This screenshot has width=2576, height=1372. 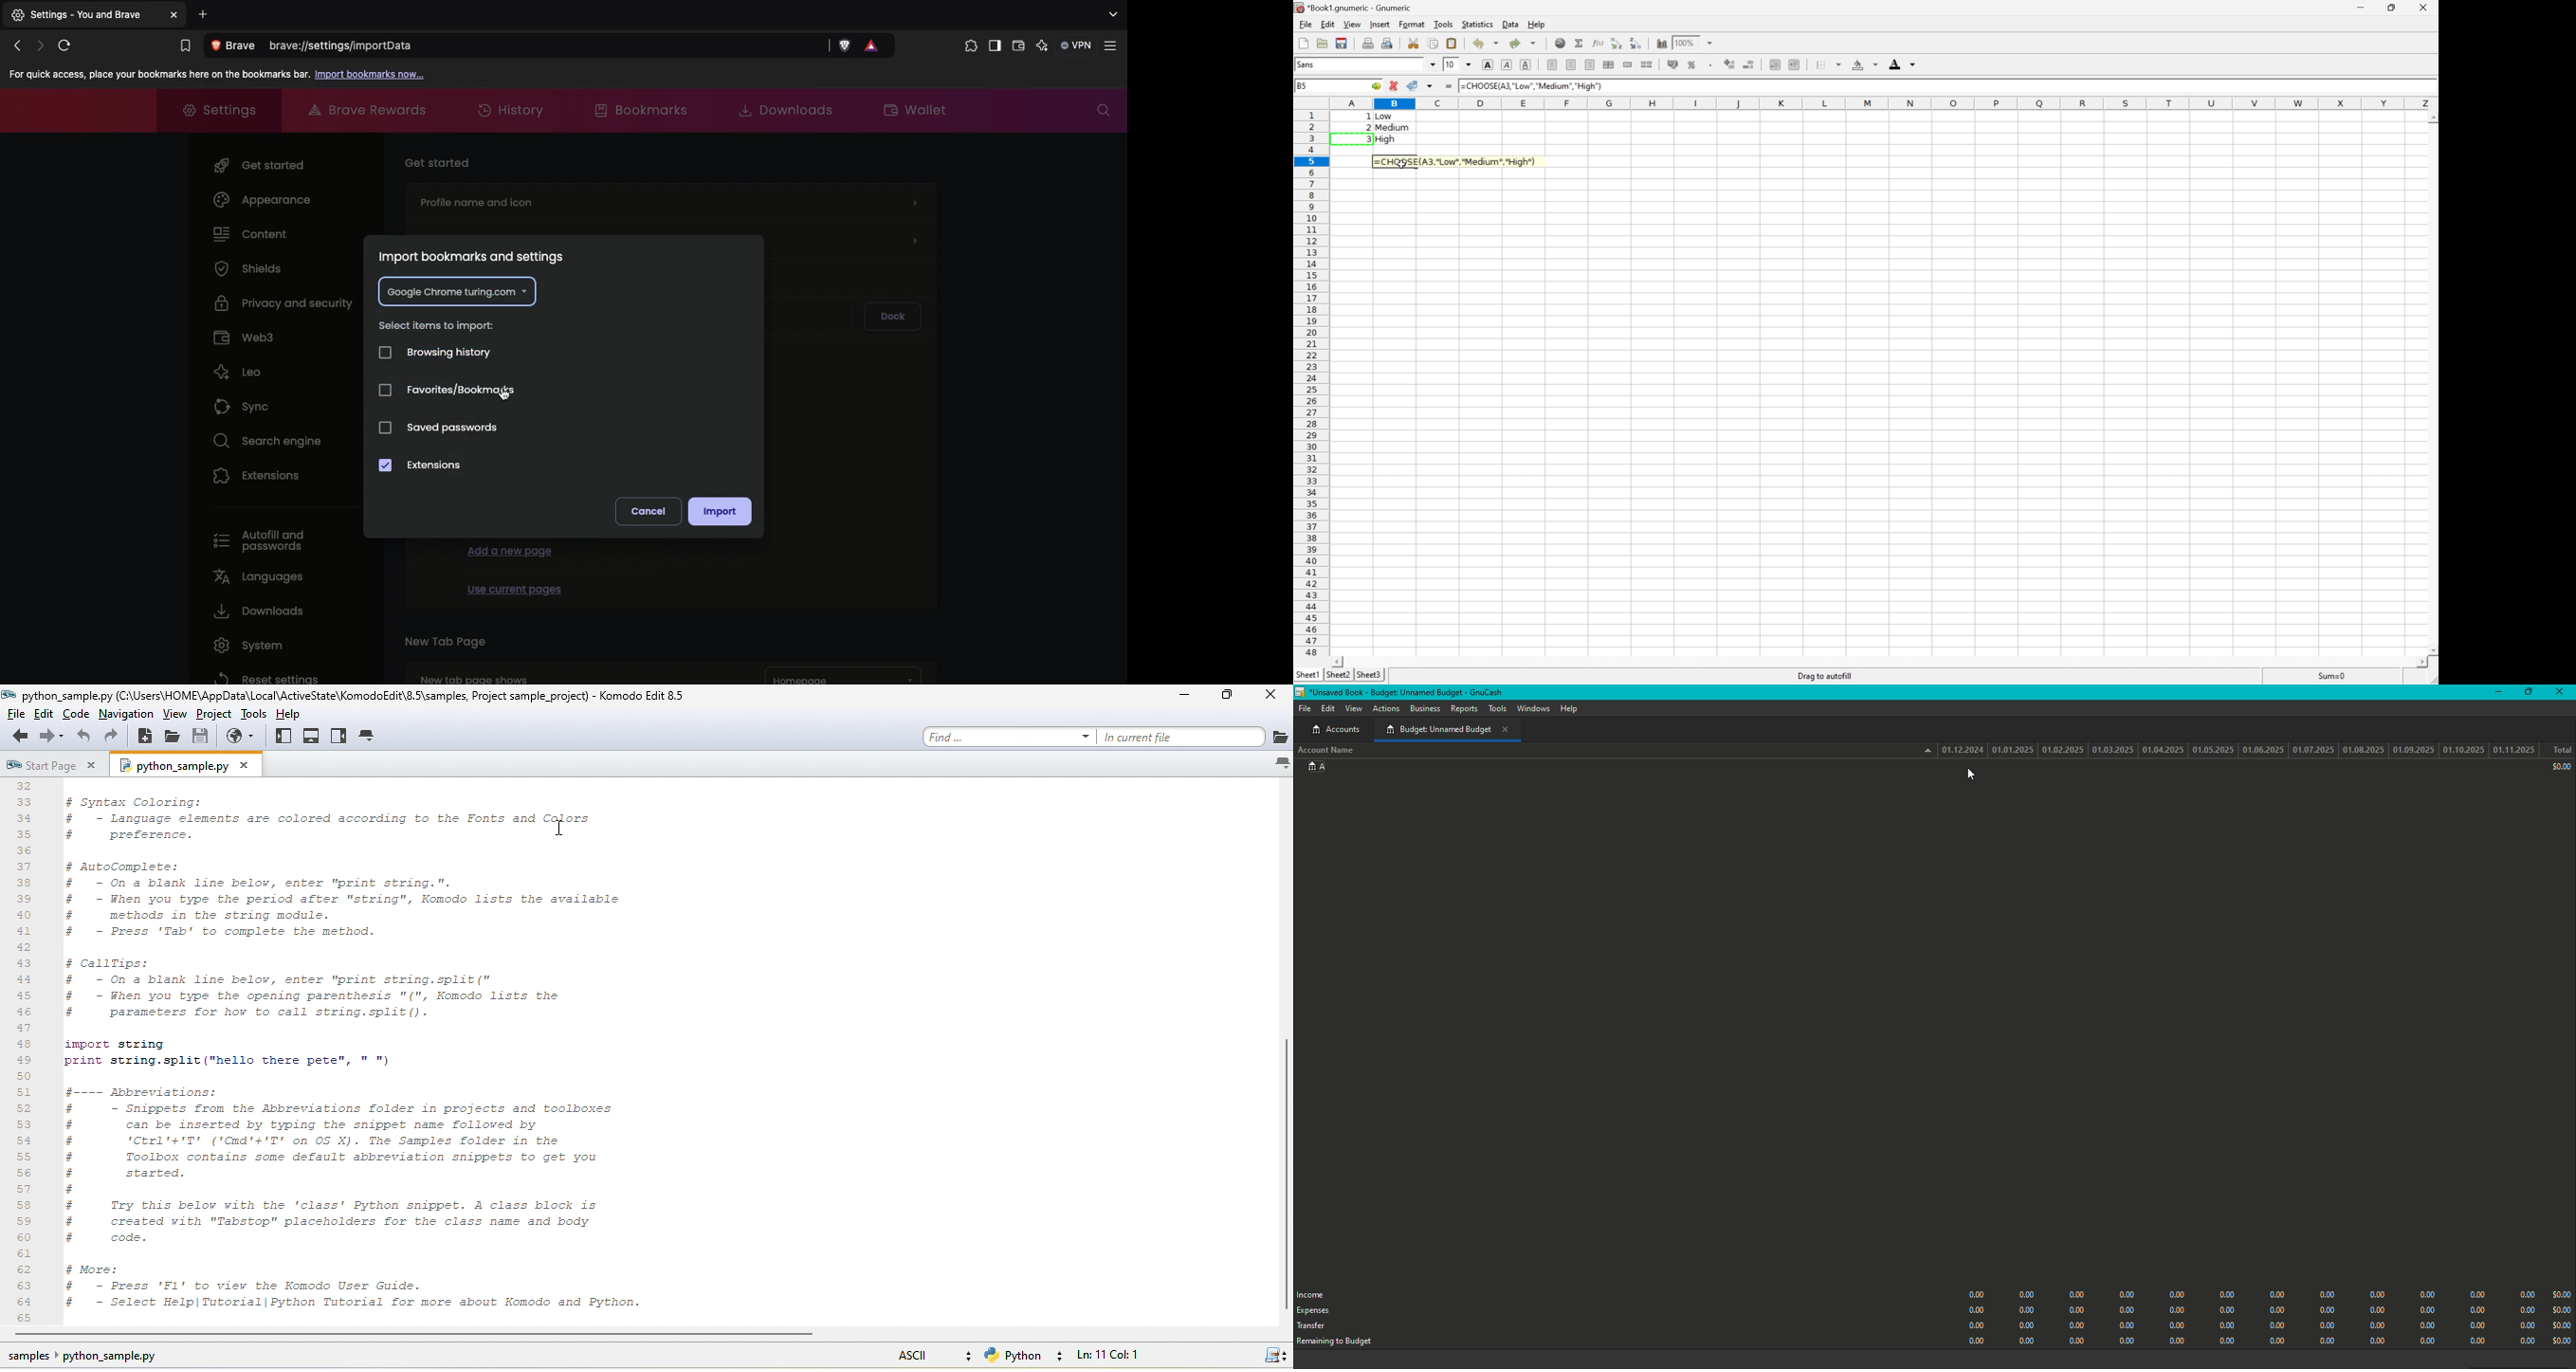 I want to click on File, so click(x=1303, y=708).